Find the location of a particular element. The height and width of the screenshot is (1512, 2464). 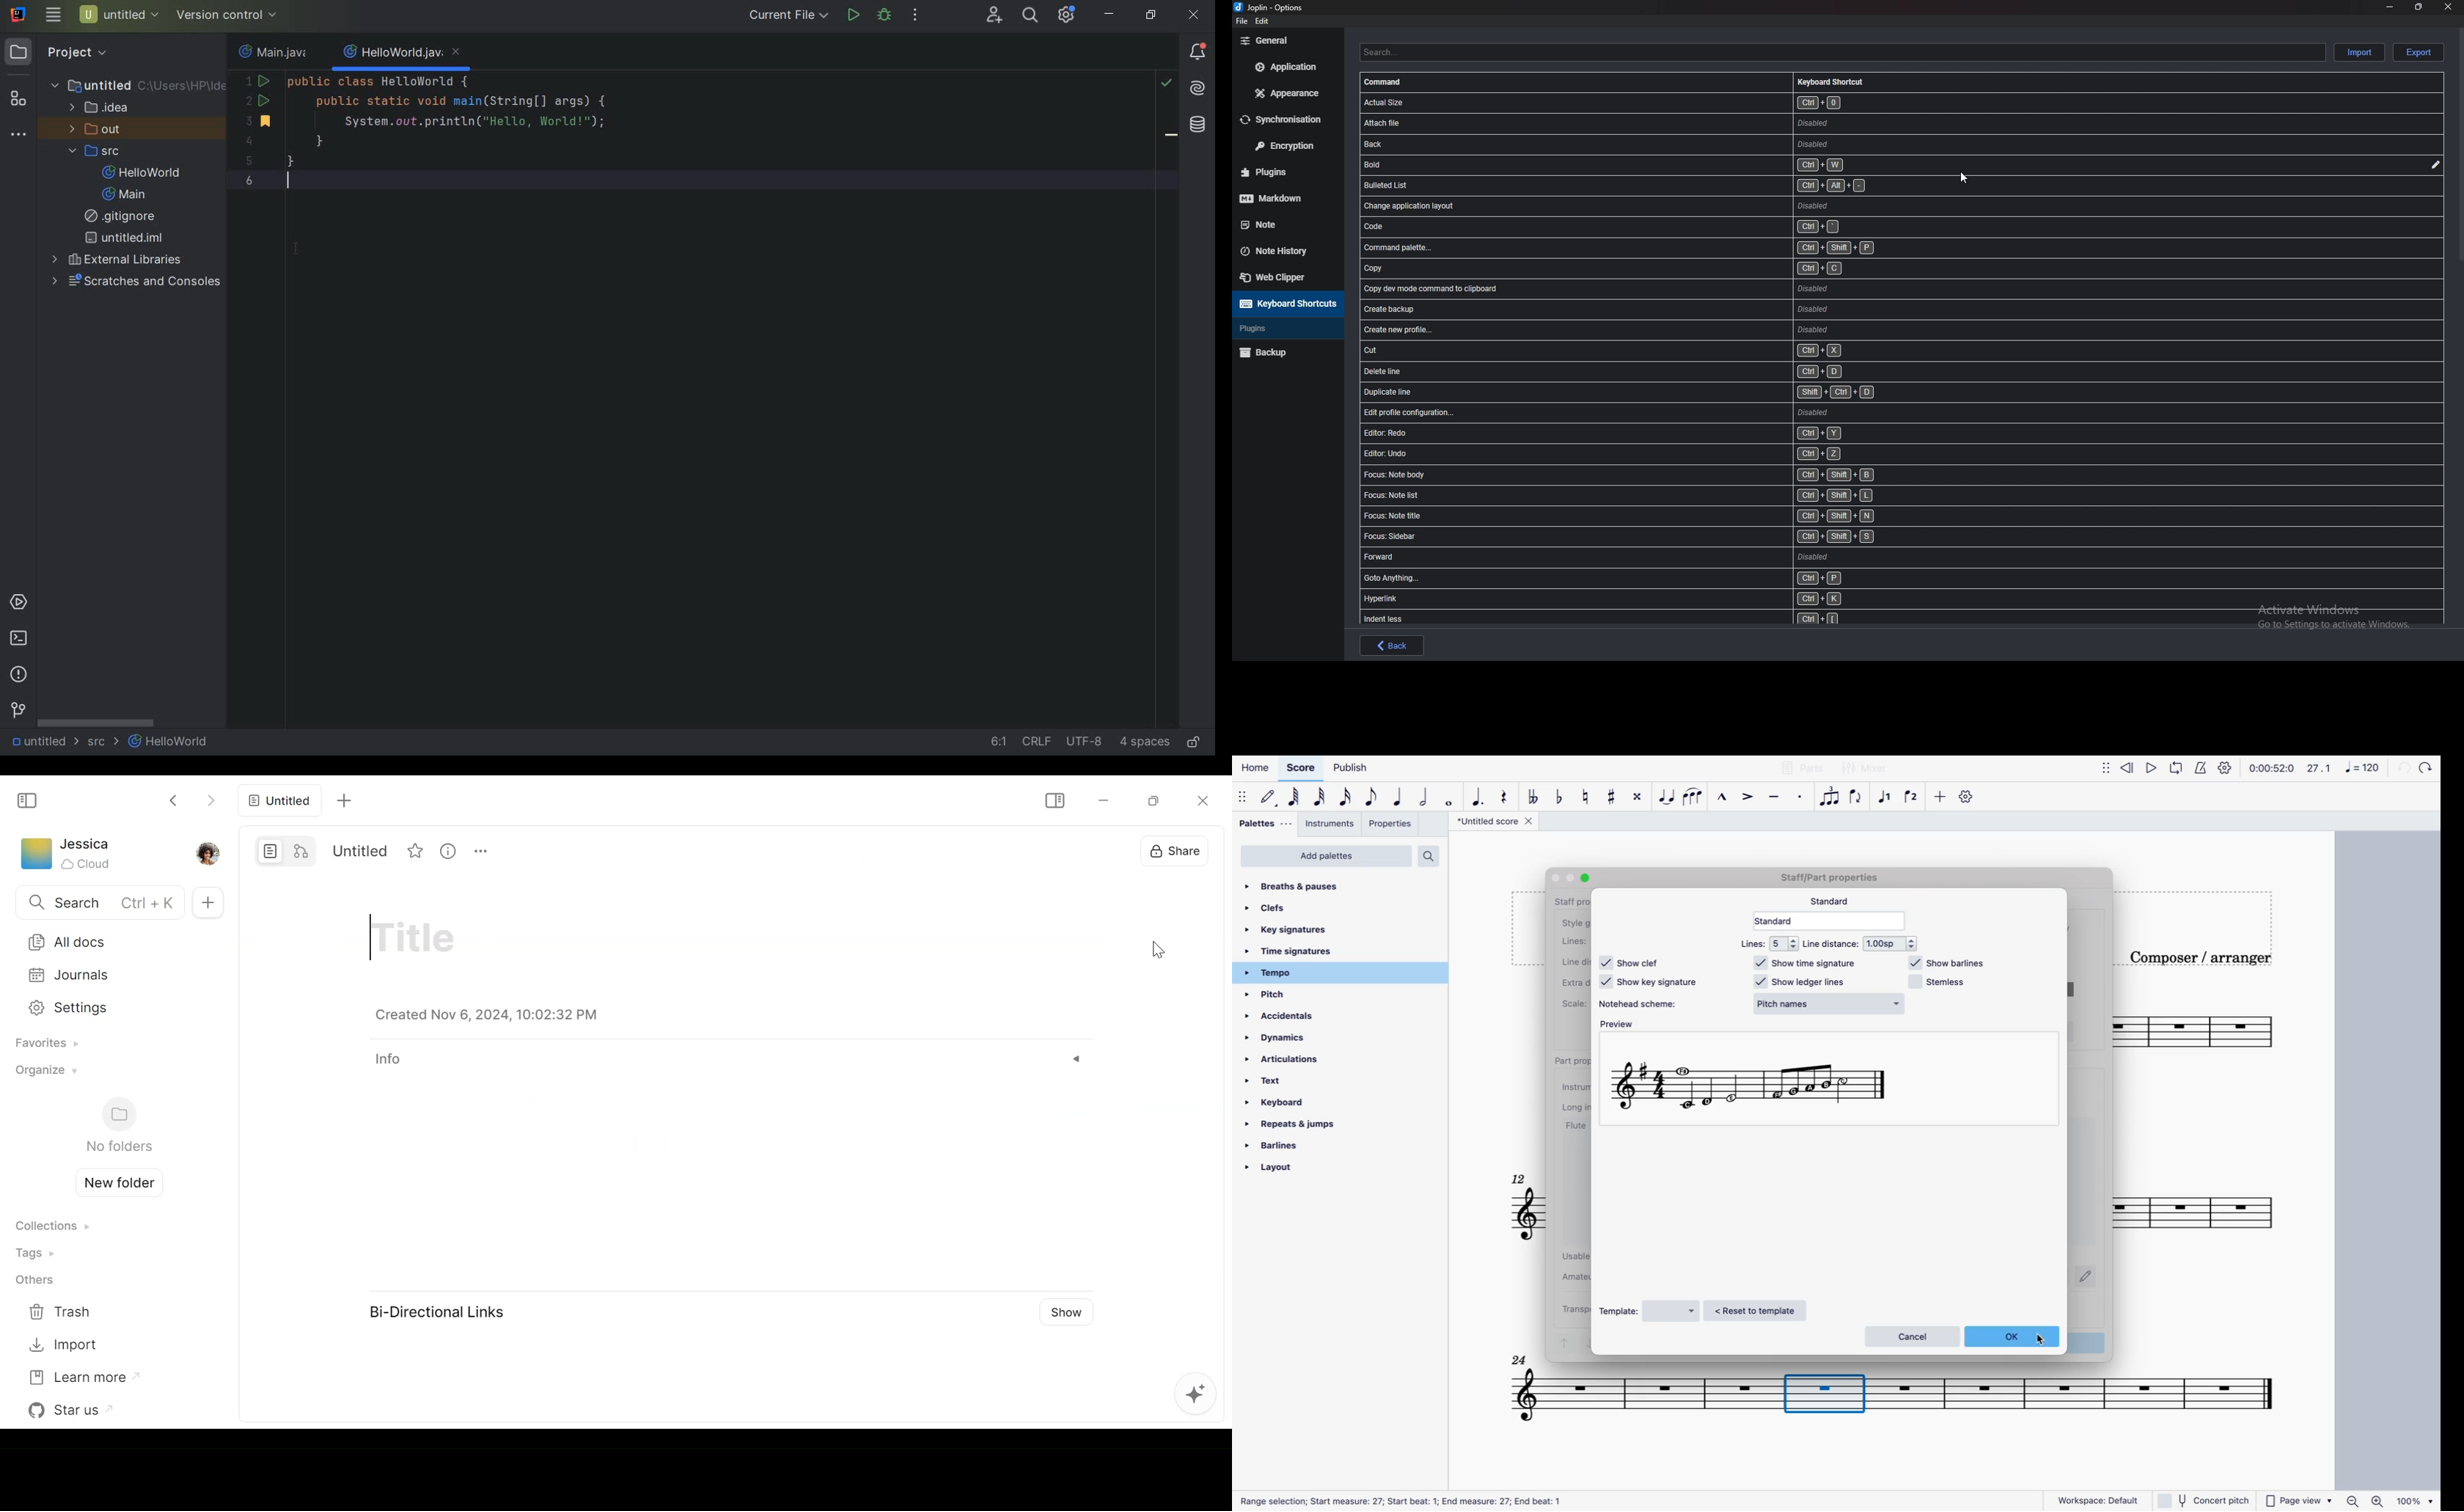

shortcut is located at coordinates (1621, 205).